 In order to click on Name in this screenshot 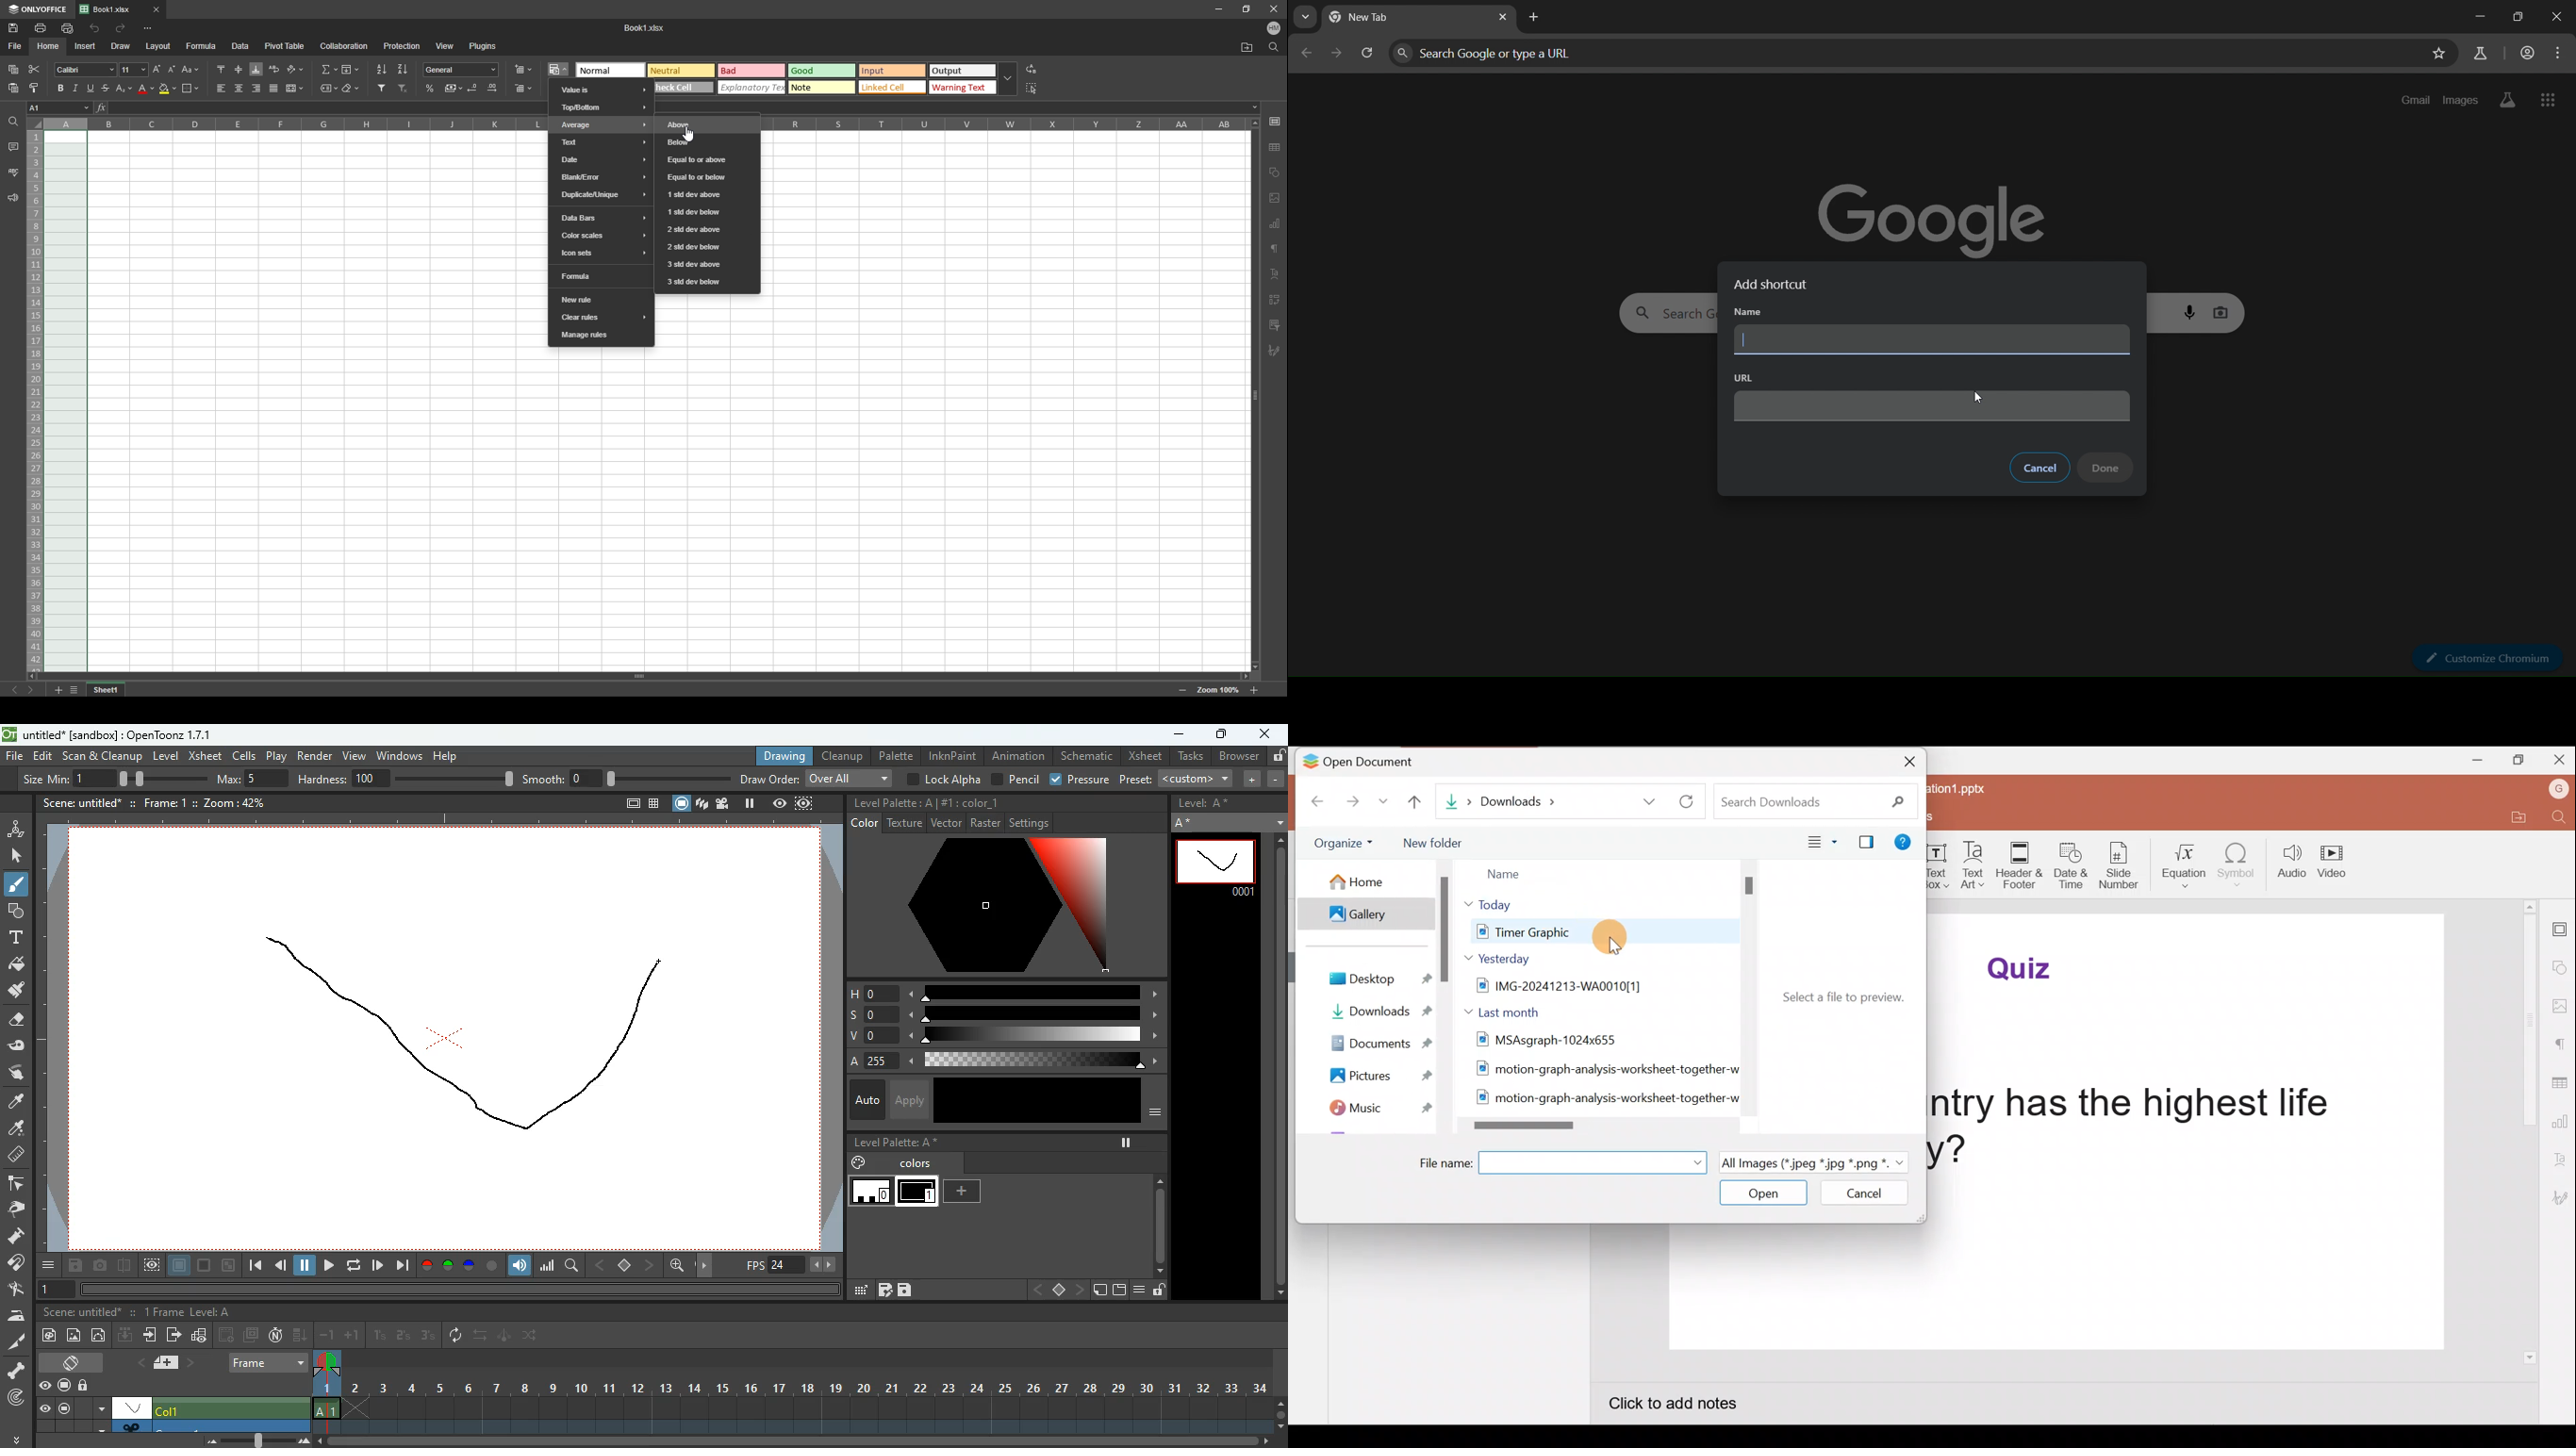, I will do `click(1547, 872)`.